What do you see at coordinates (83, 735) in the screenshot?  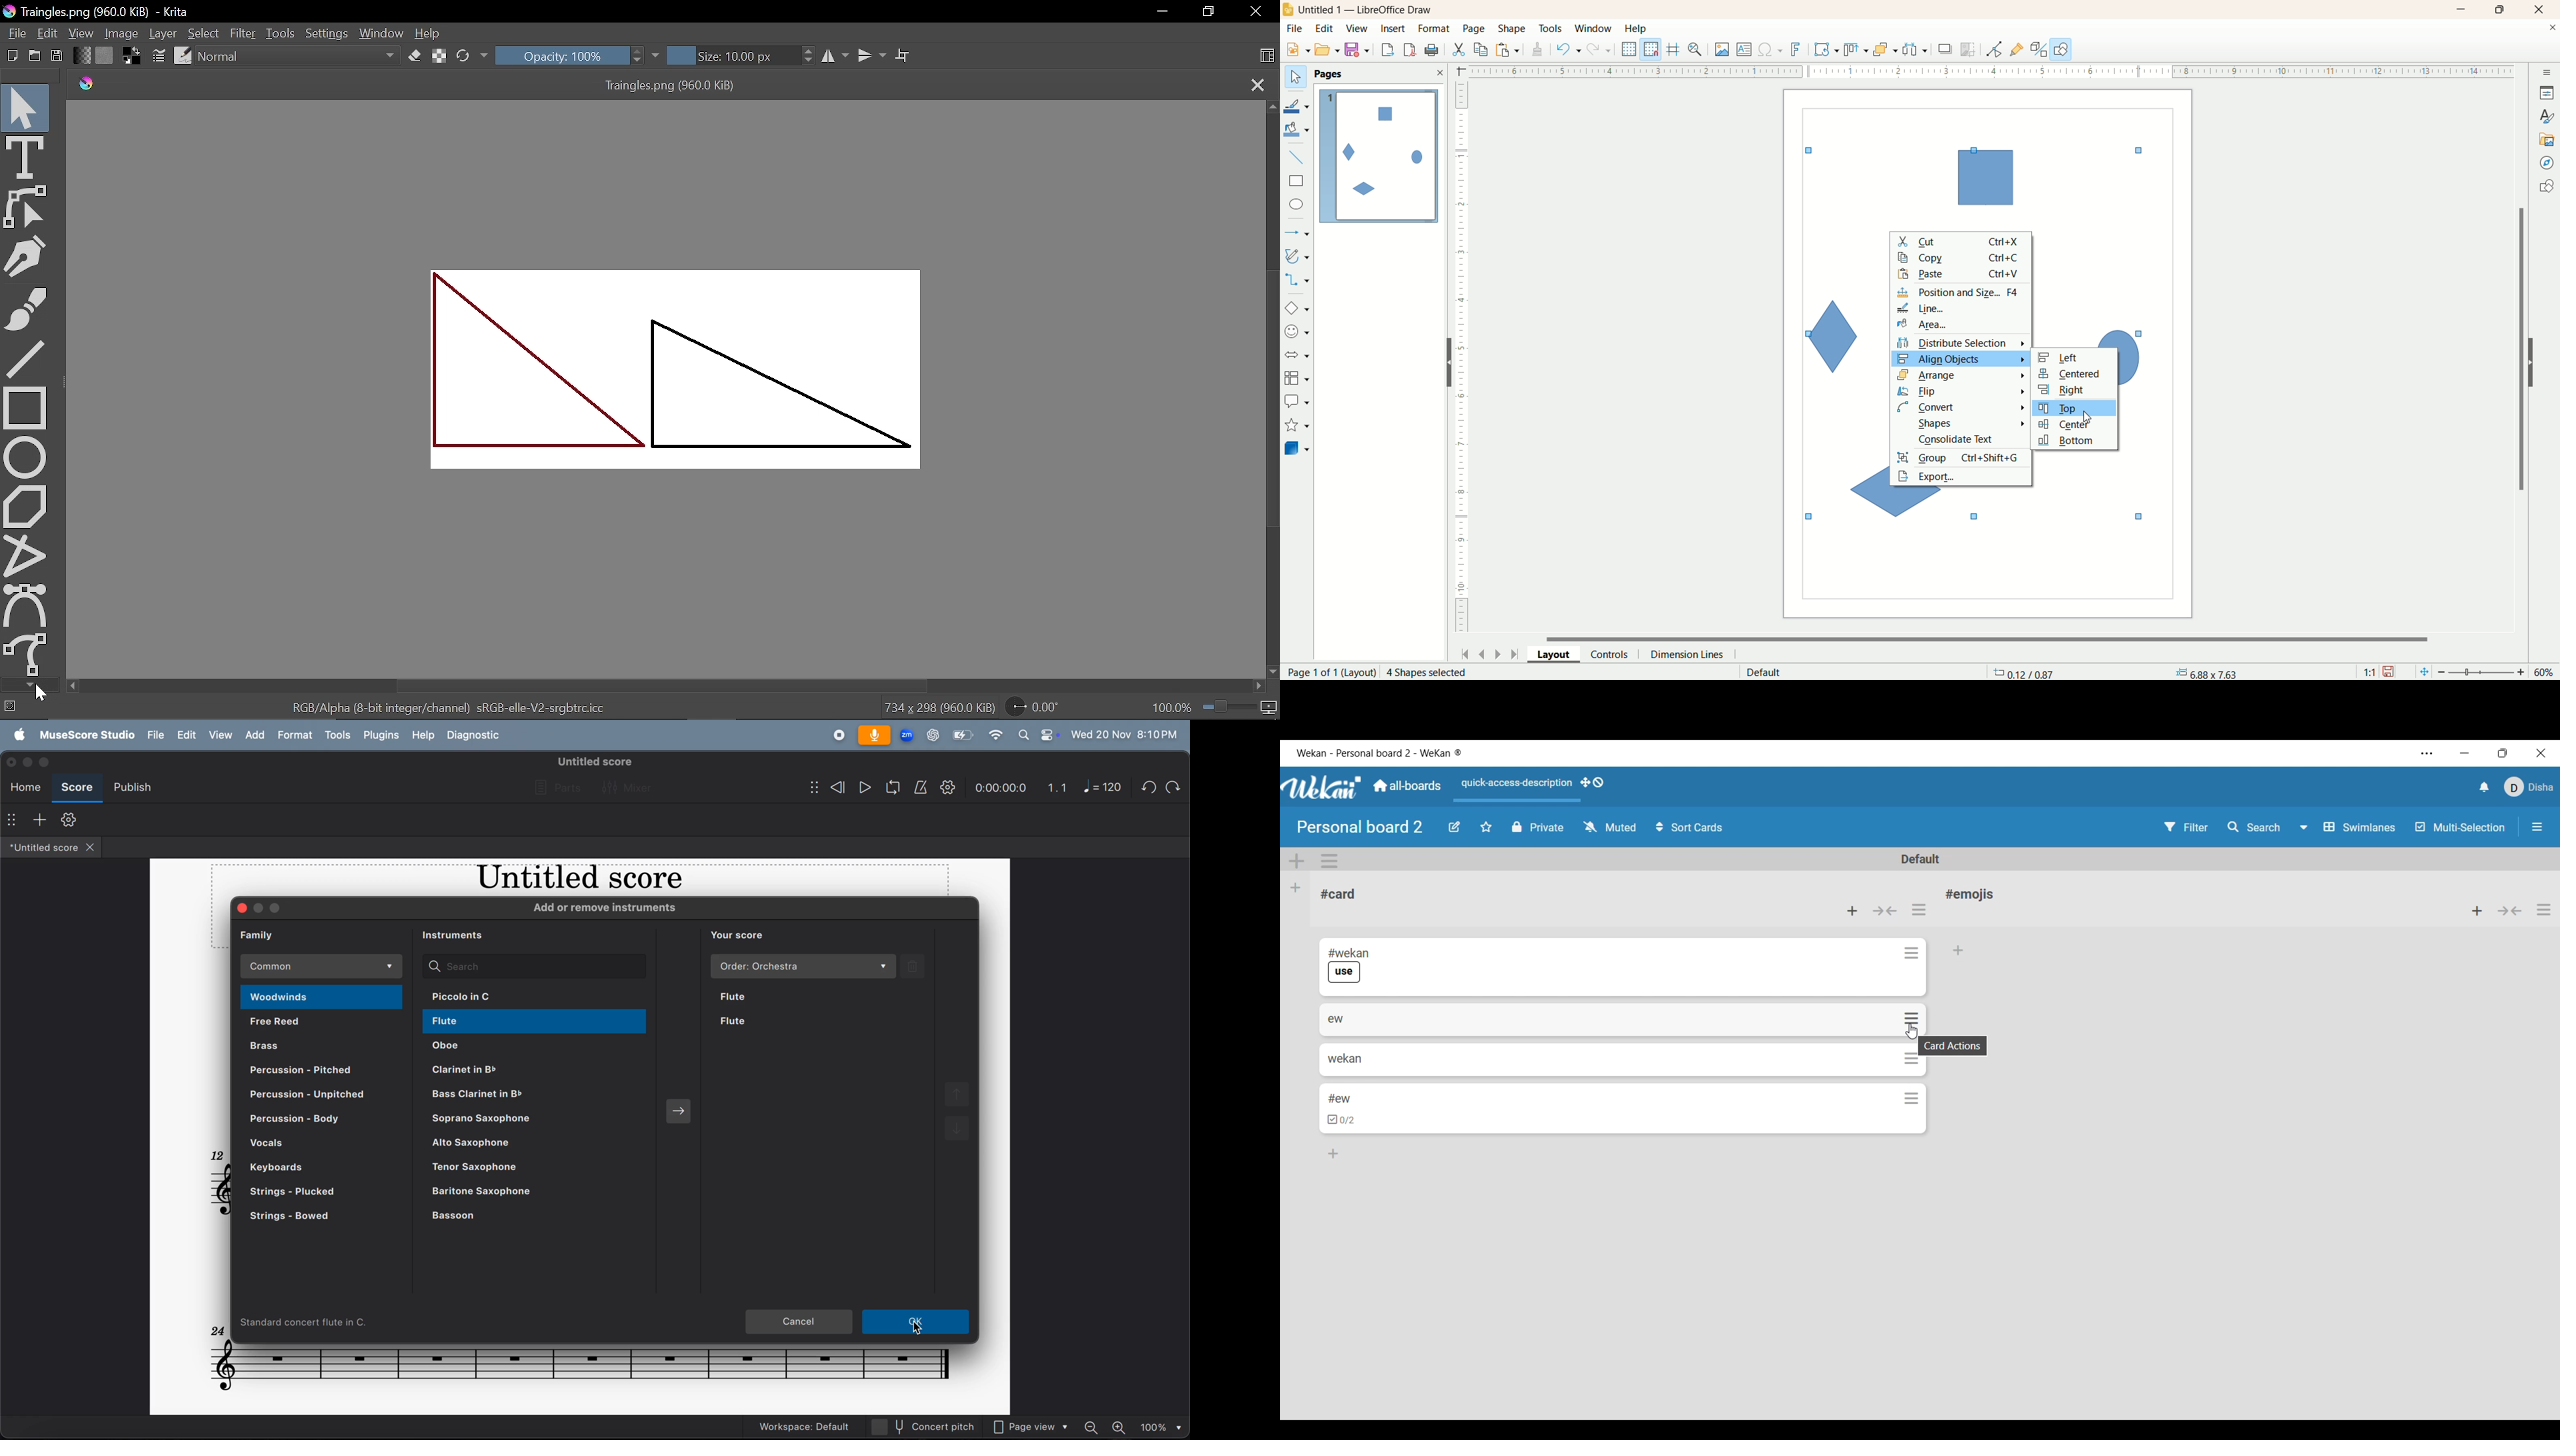 I see `musescore studio` at bounding box center [83, 735].